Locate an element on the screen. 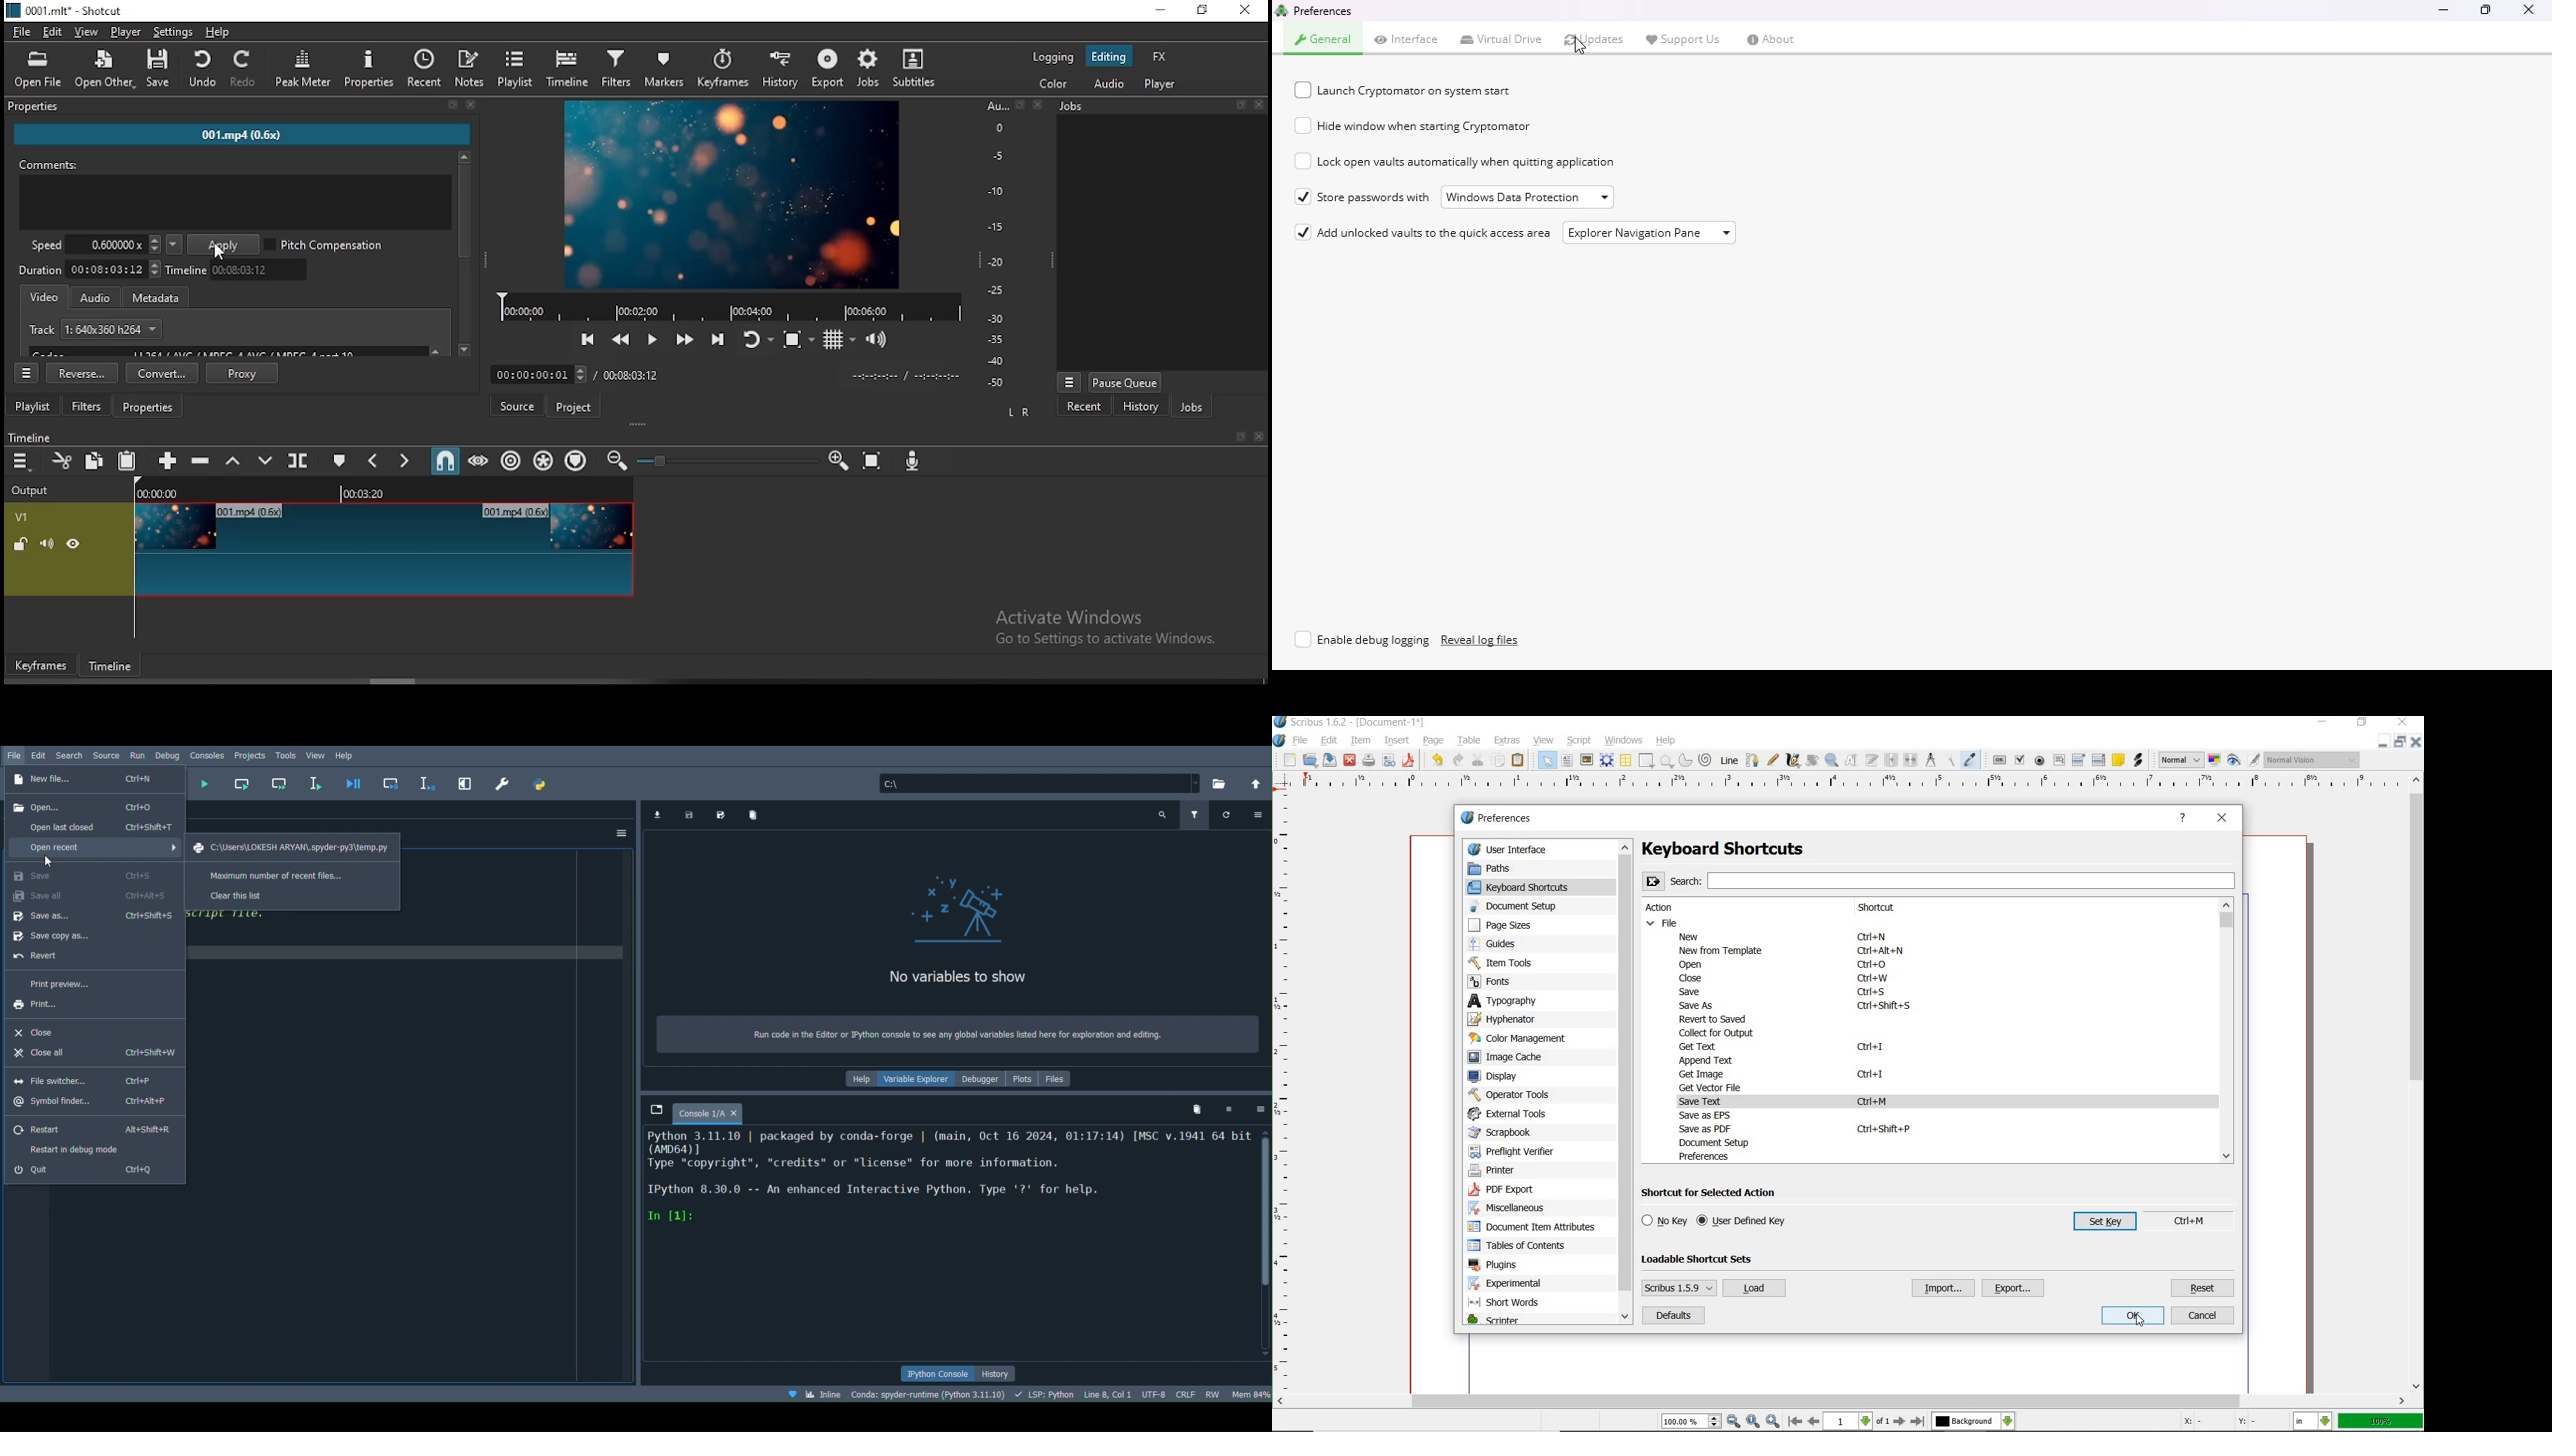  Projects is located at coordinates (252, 754).